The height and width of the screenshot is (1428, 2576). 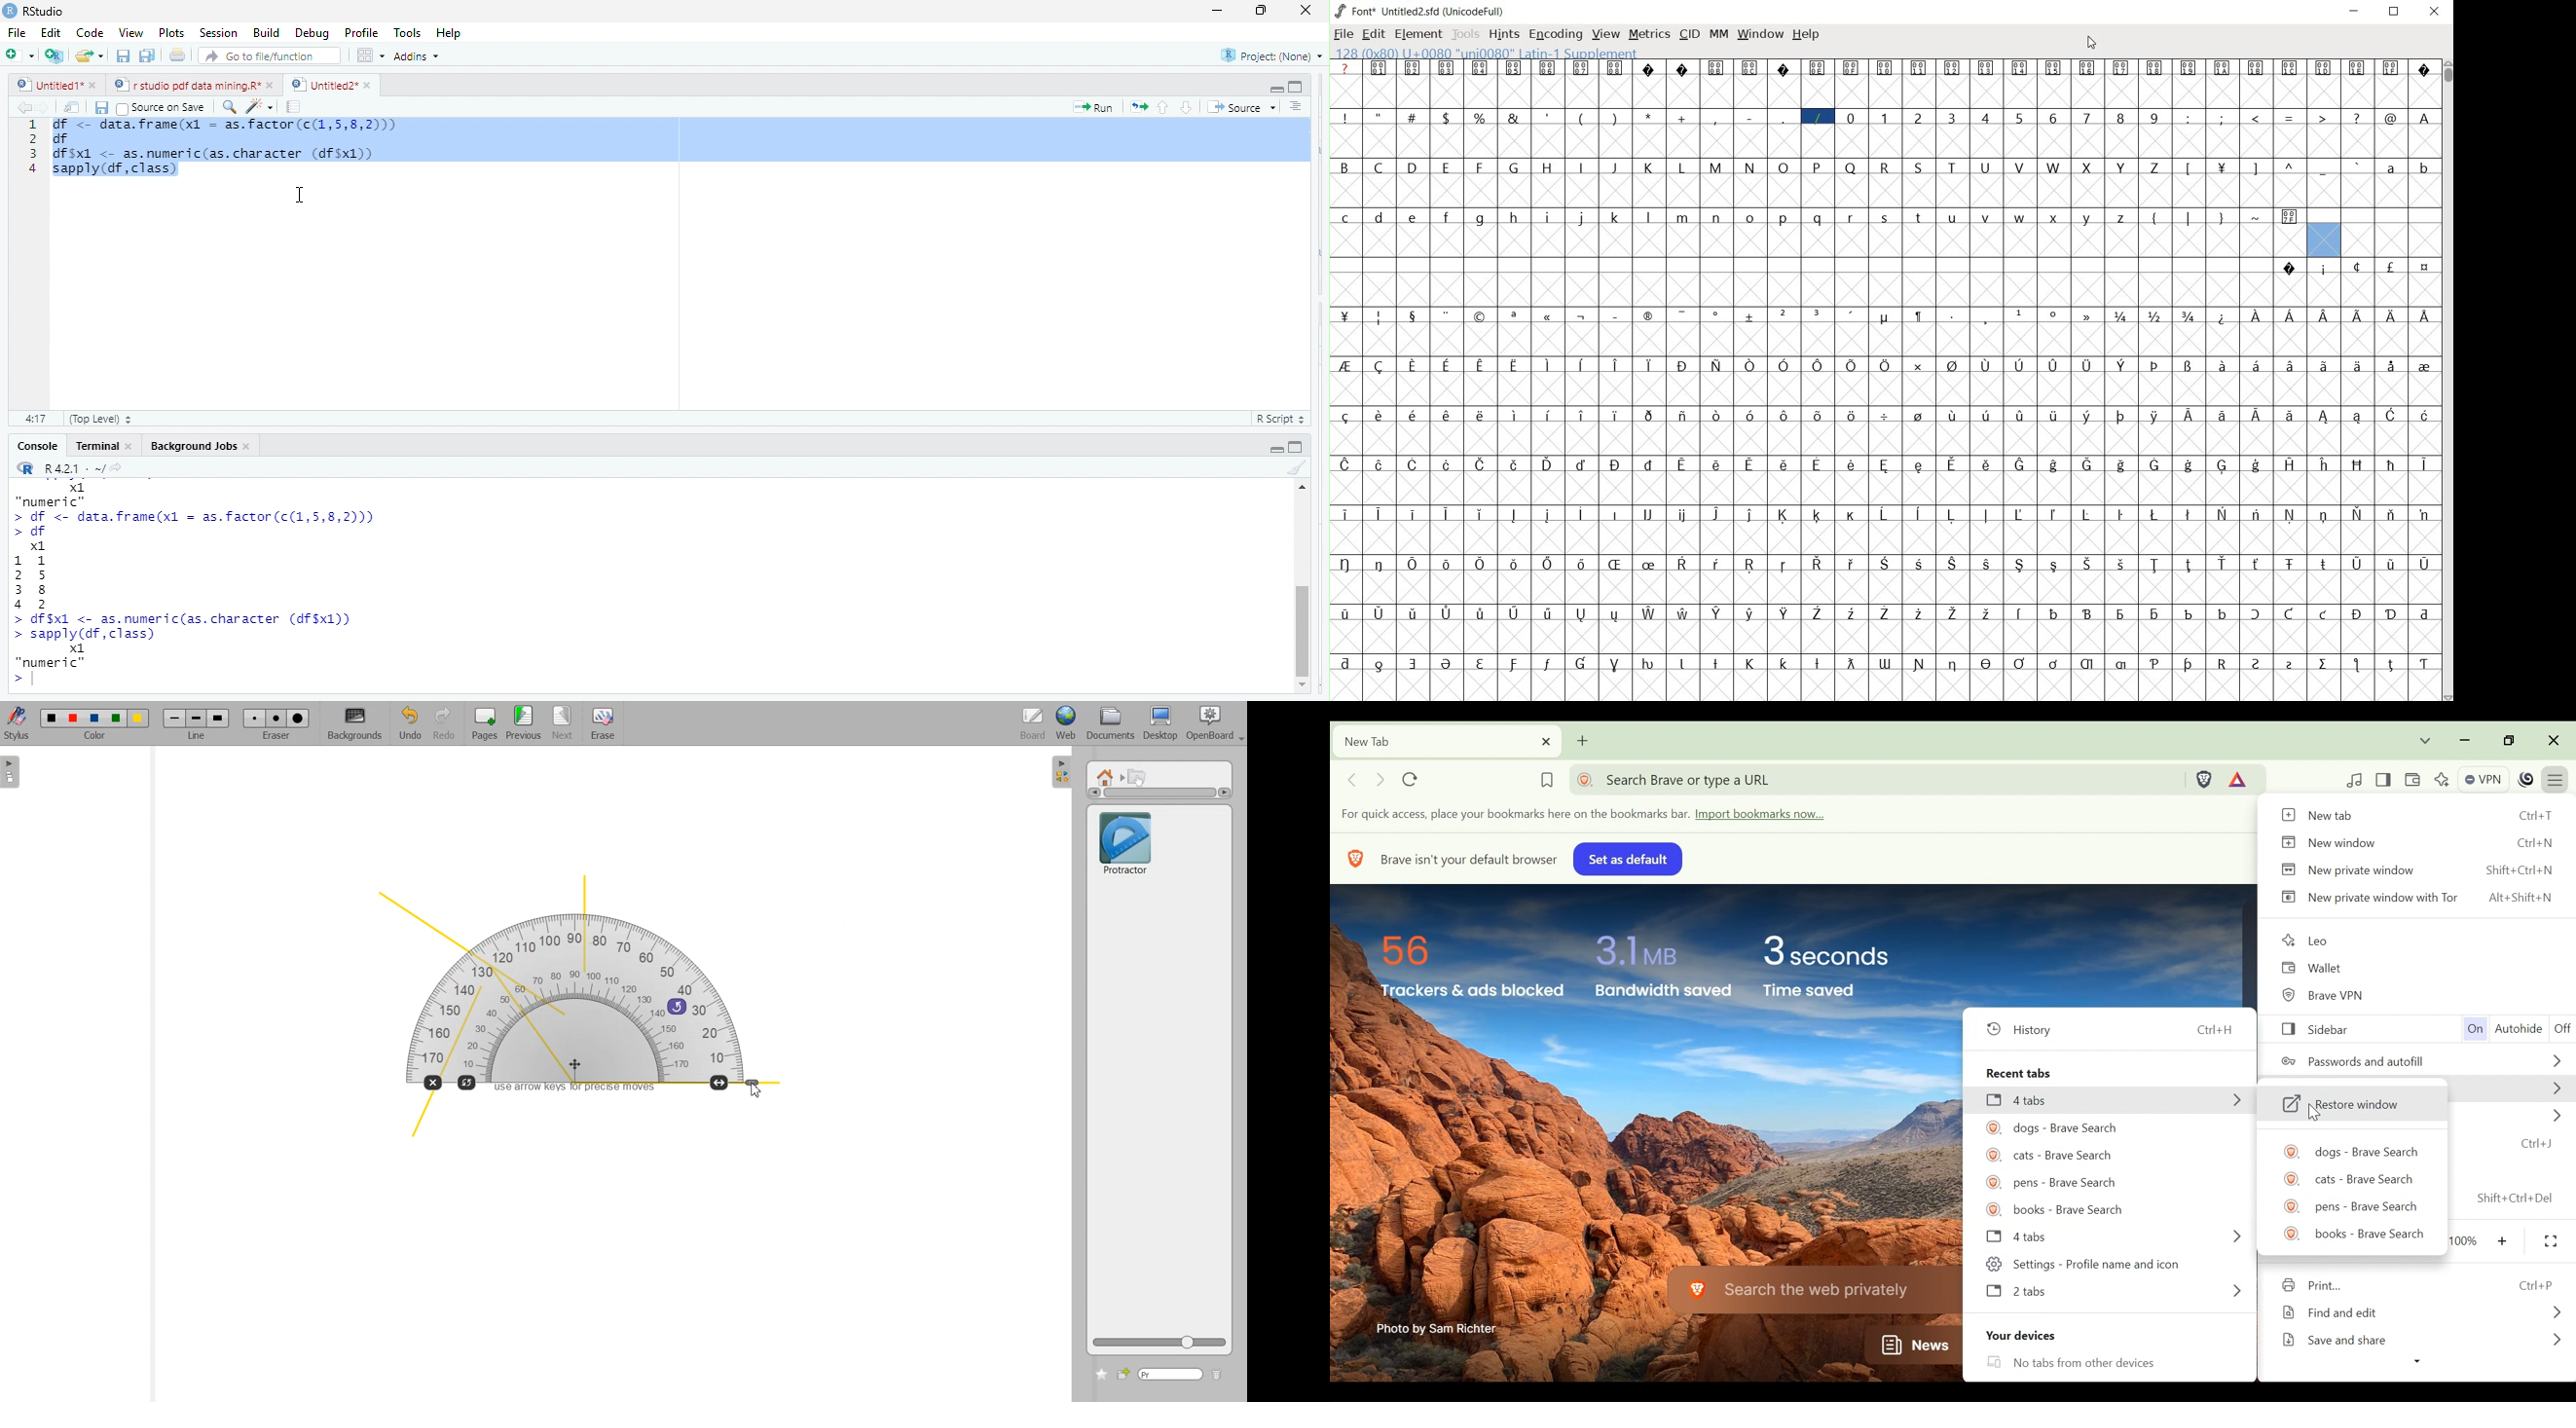 What do you see at coordinates (2425, 415) in the screenshot?
I see `glyph` at bounding box center [2425, 415].